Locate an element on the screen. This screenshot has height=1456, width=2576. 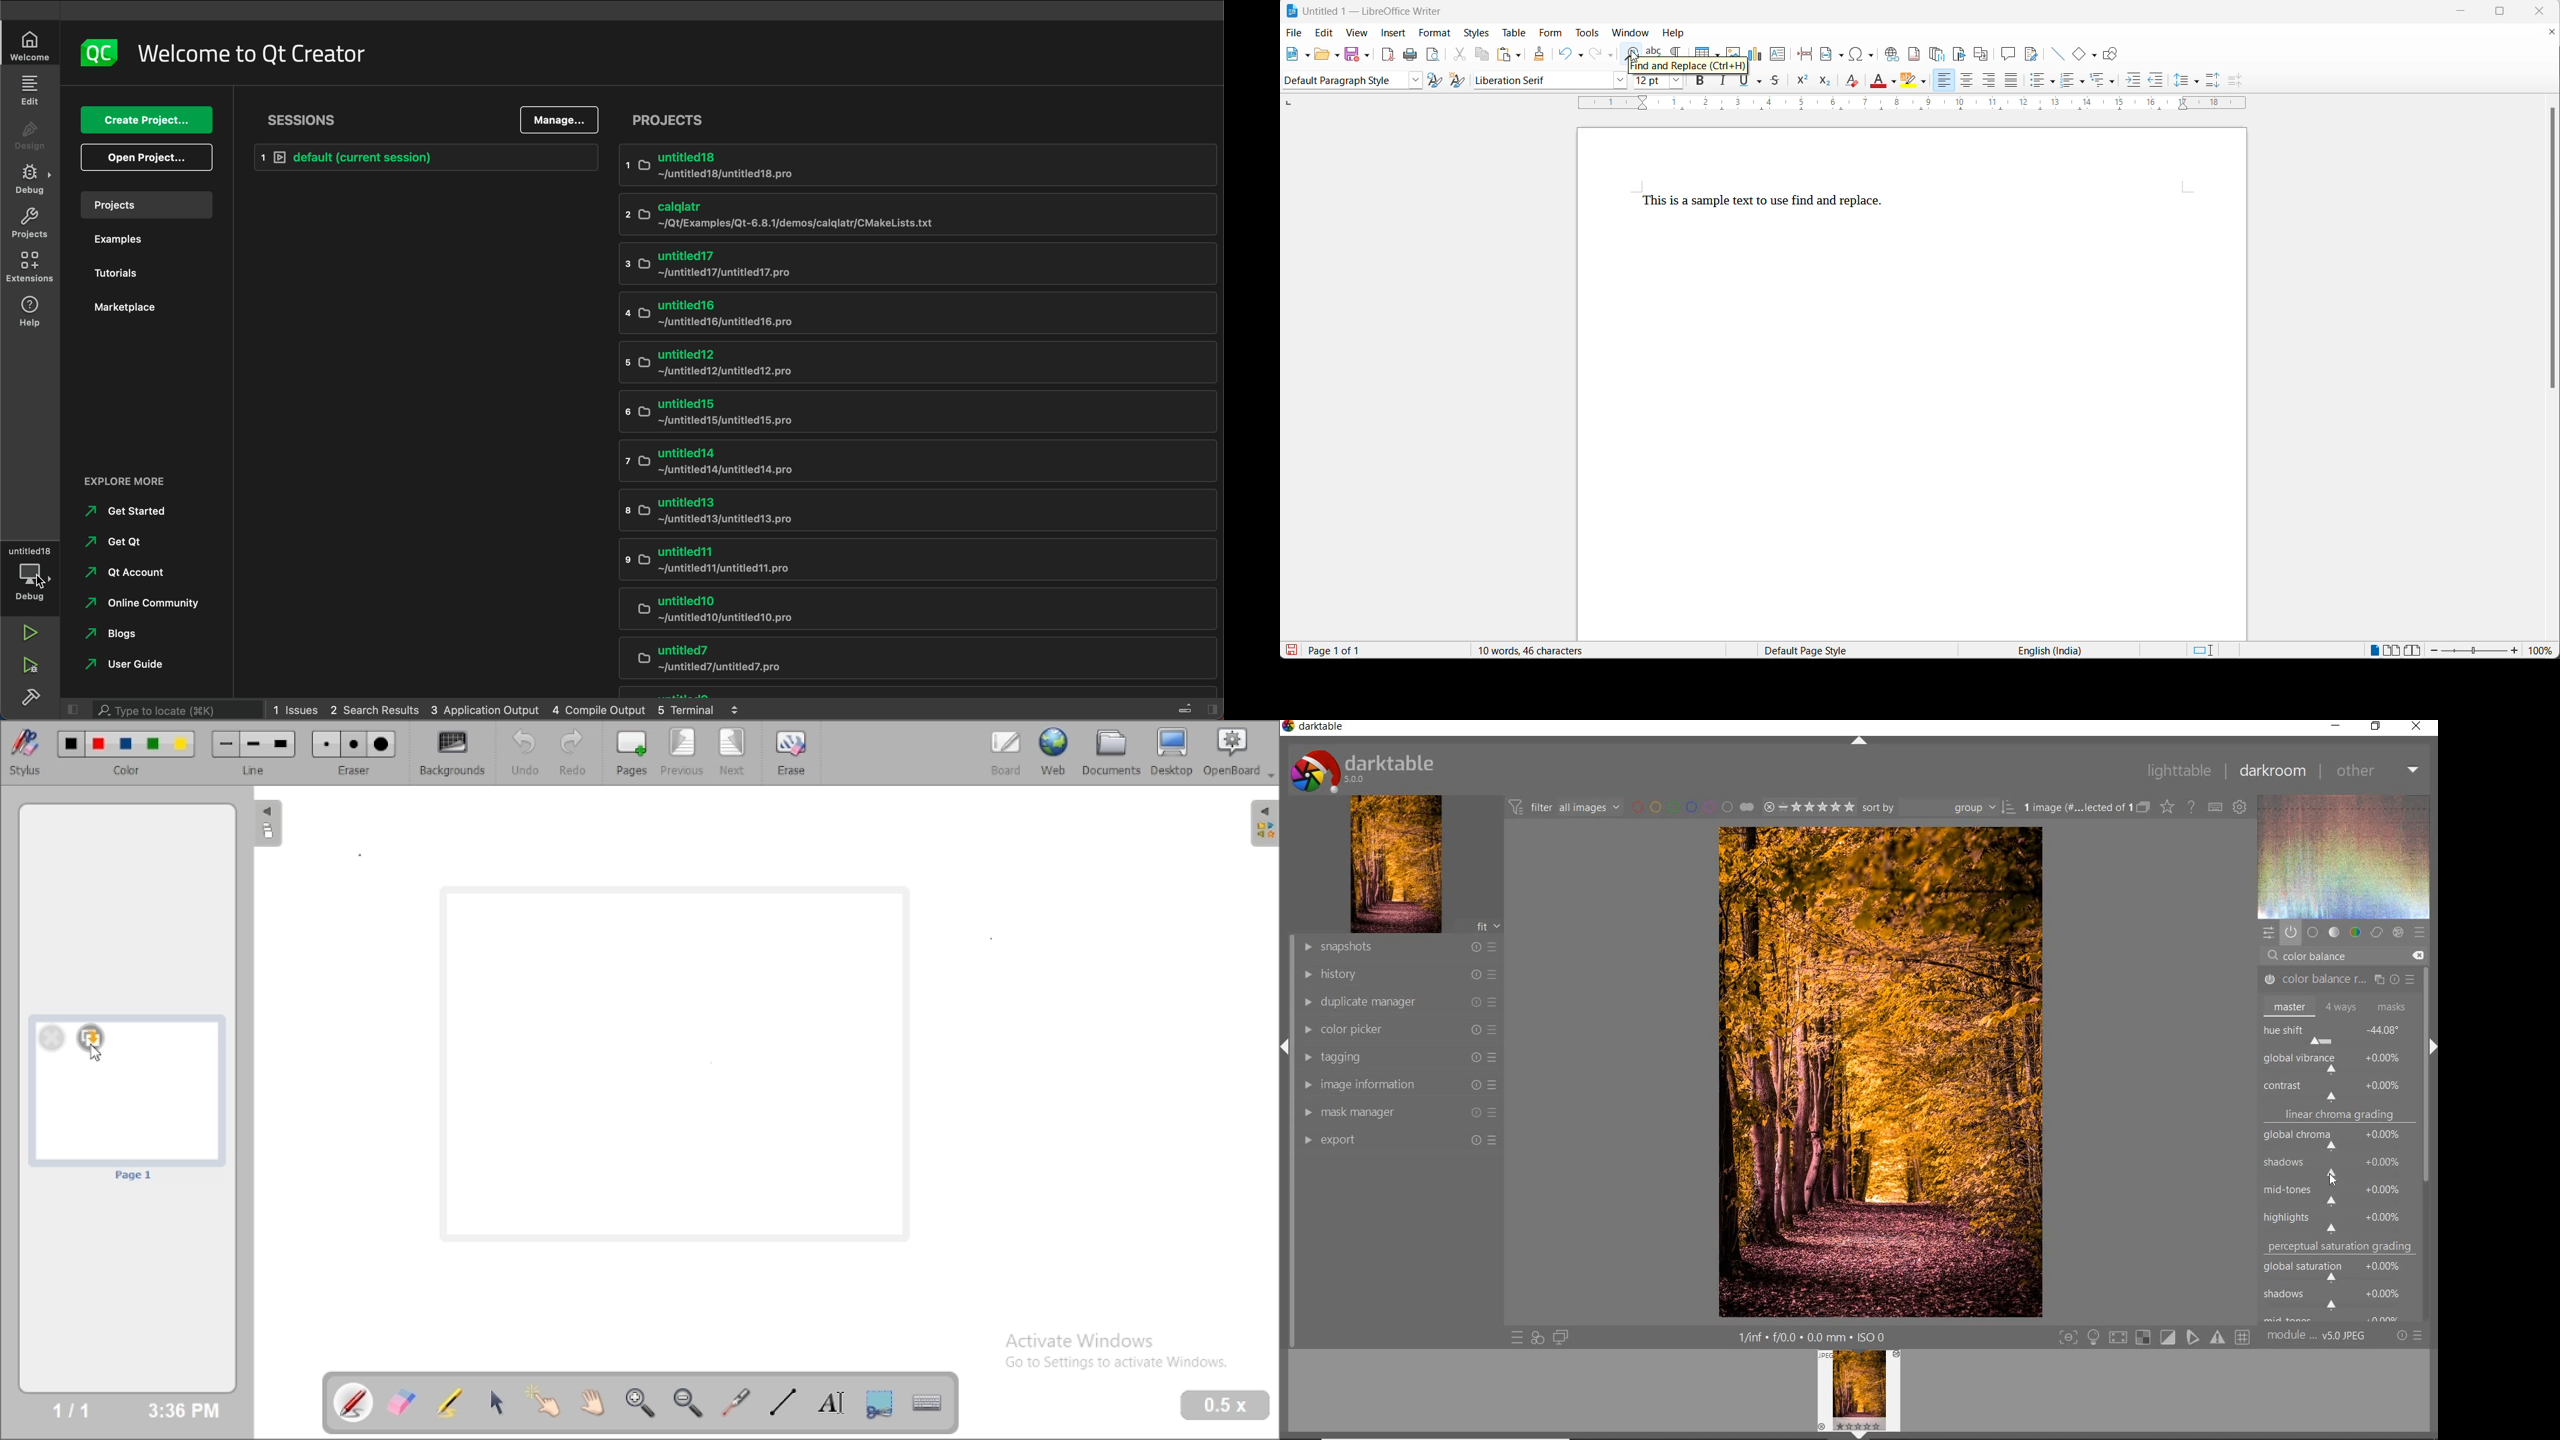
paragraph style is located at coordinates (1341, 81).